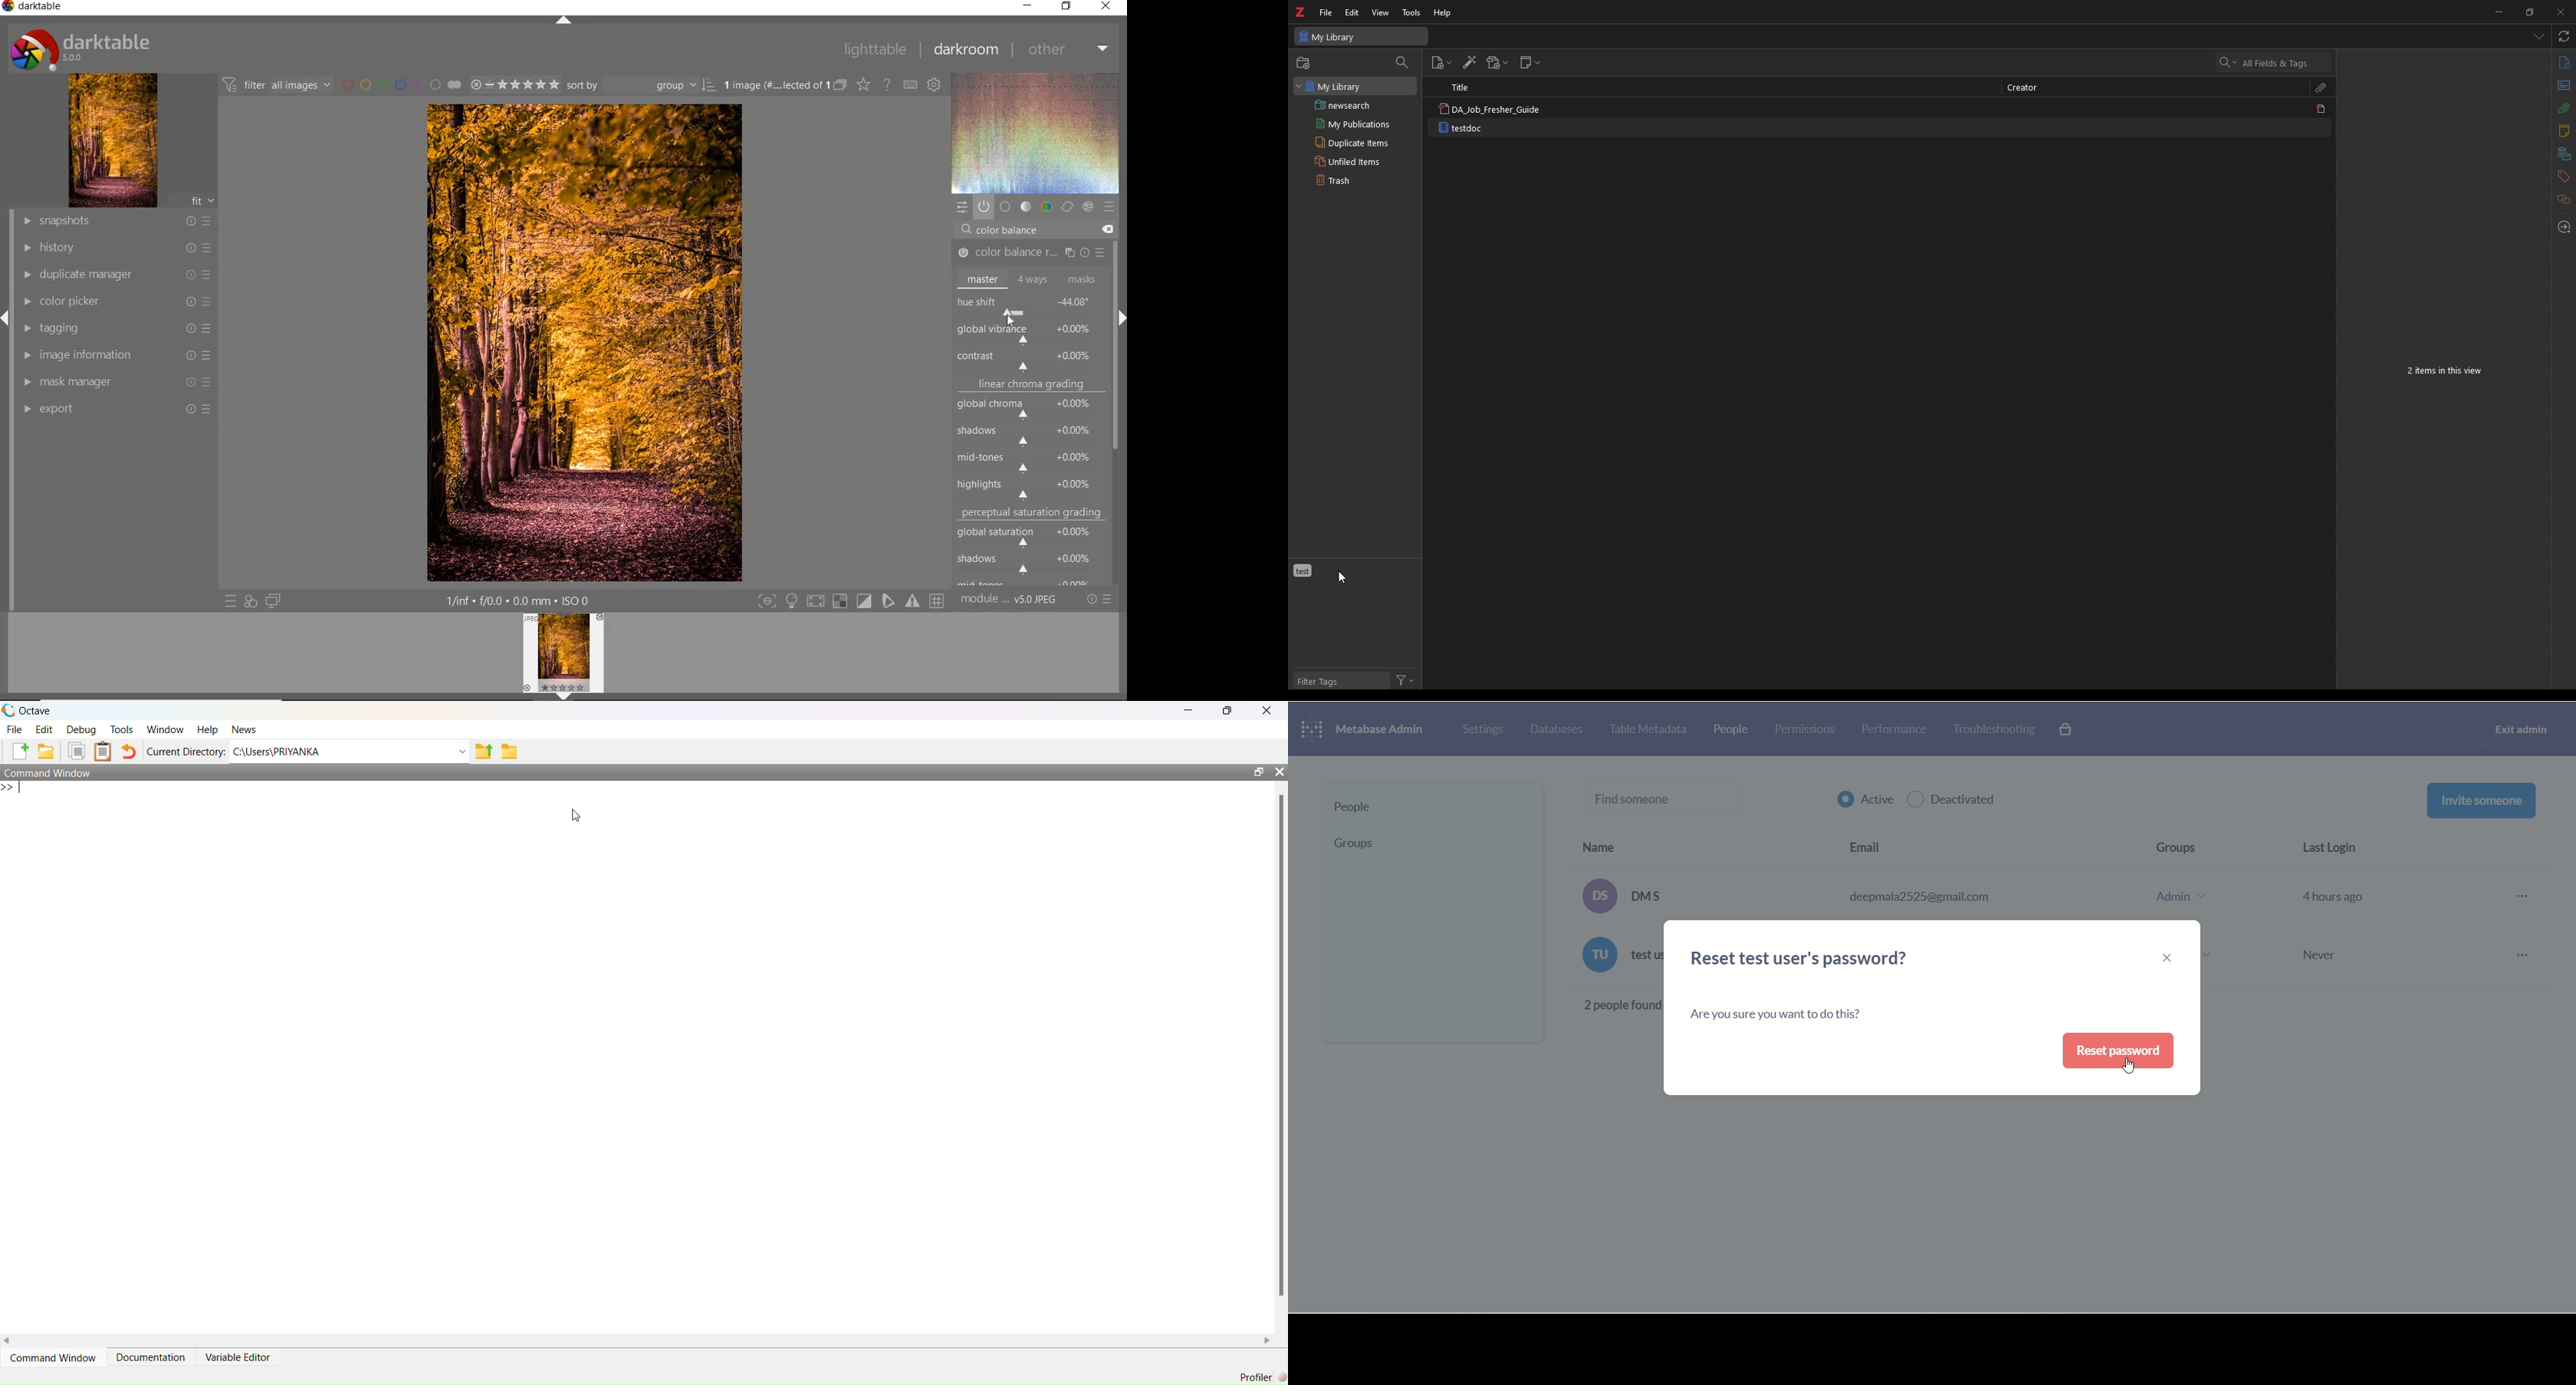  Describe the element at coordinates (1359, 105) in the screenshot. I see `saved search` at that location.